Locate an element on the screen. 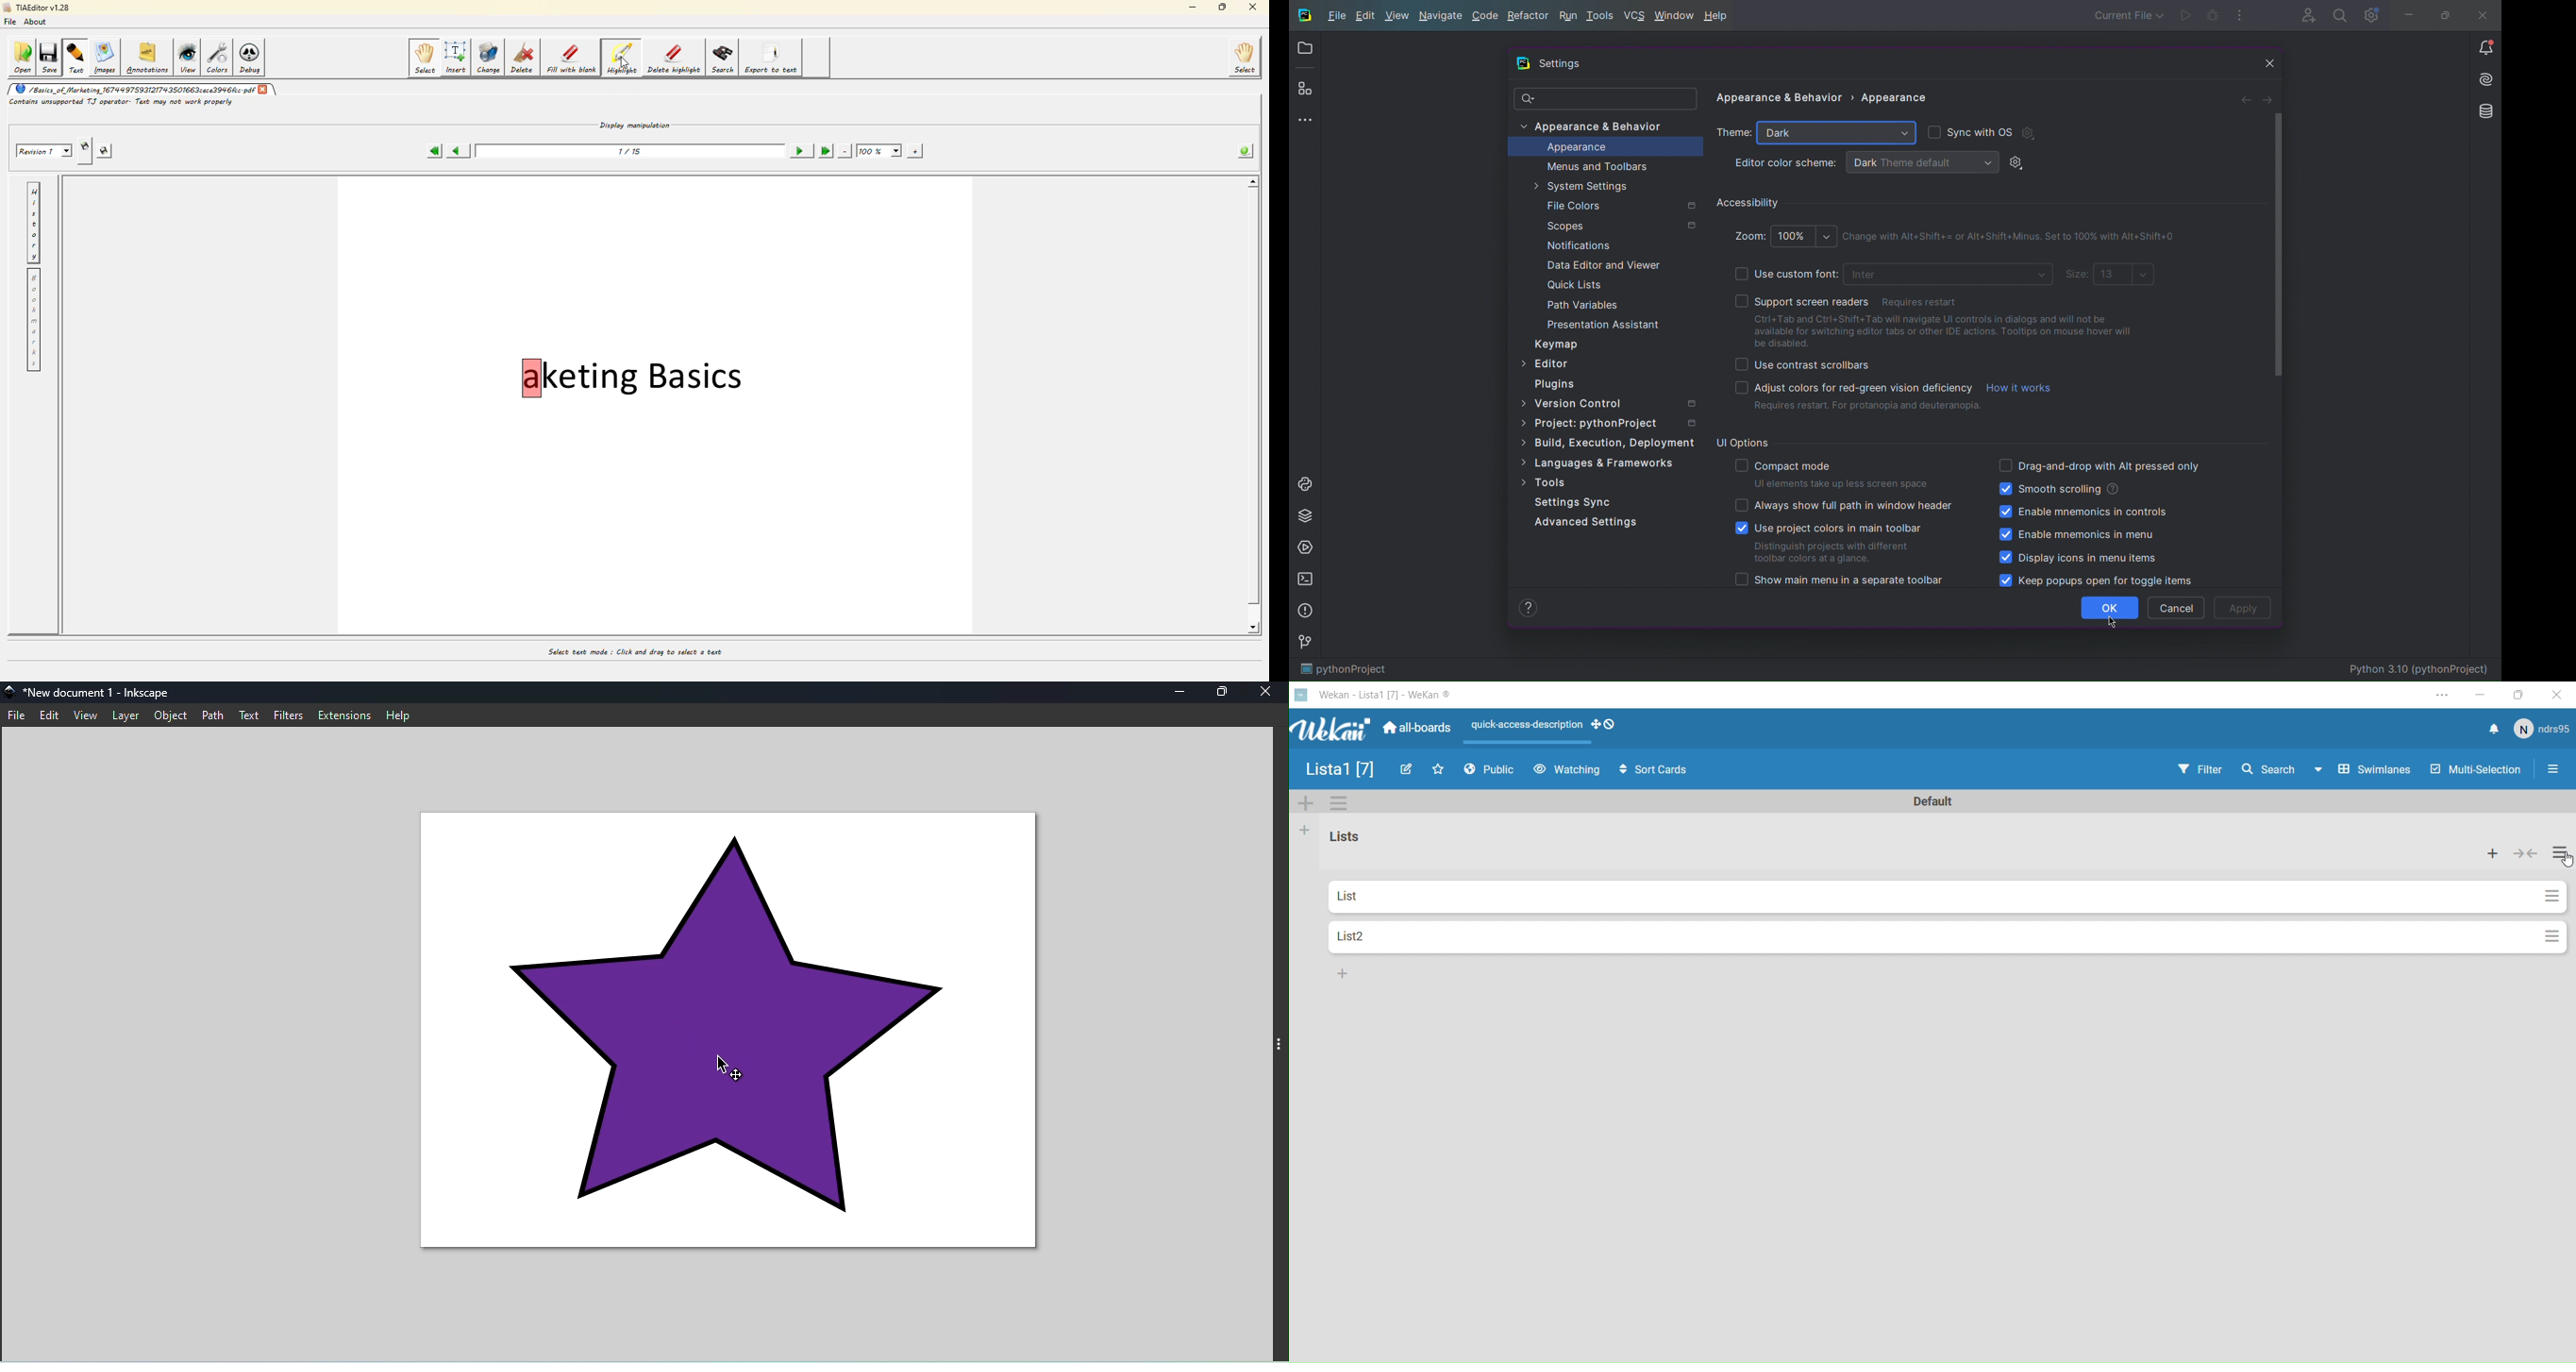  Menu and Toolbars is located at coordinates (1595, 166).